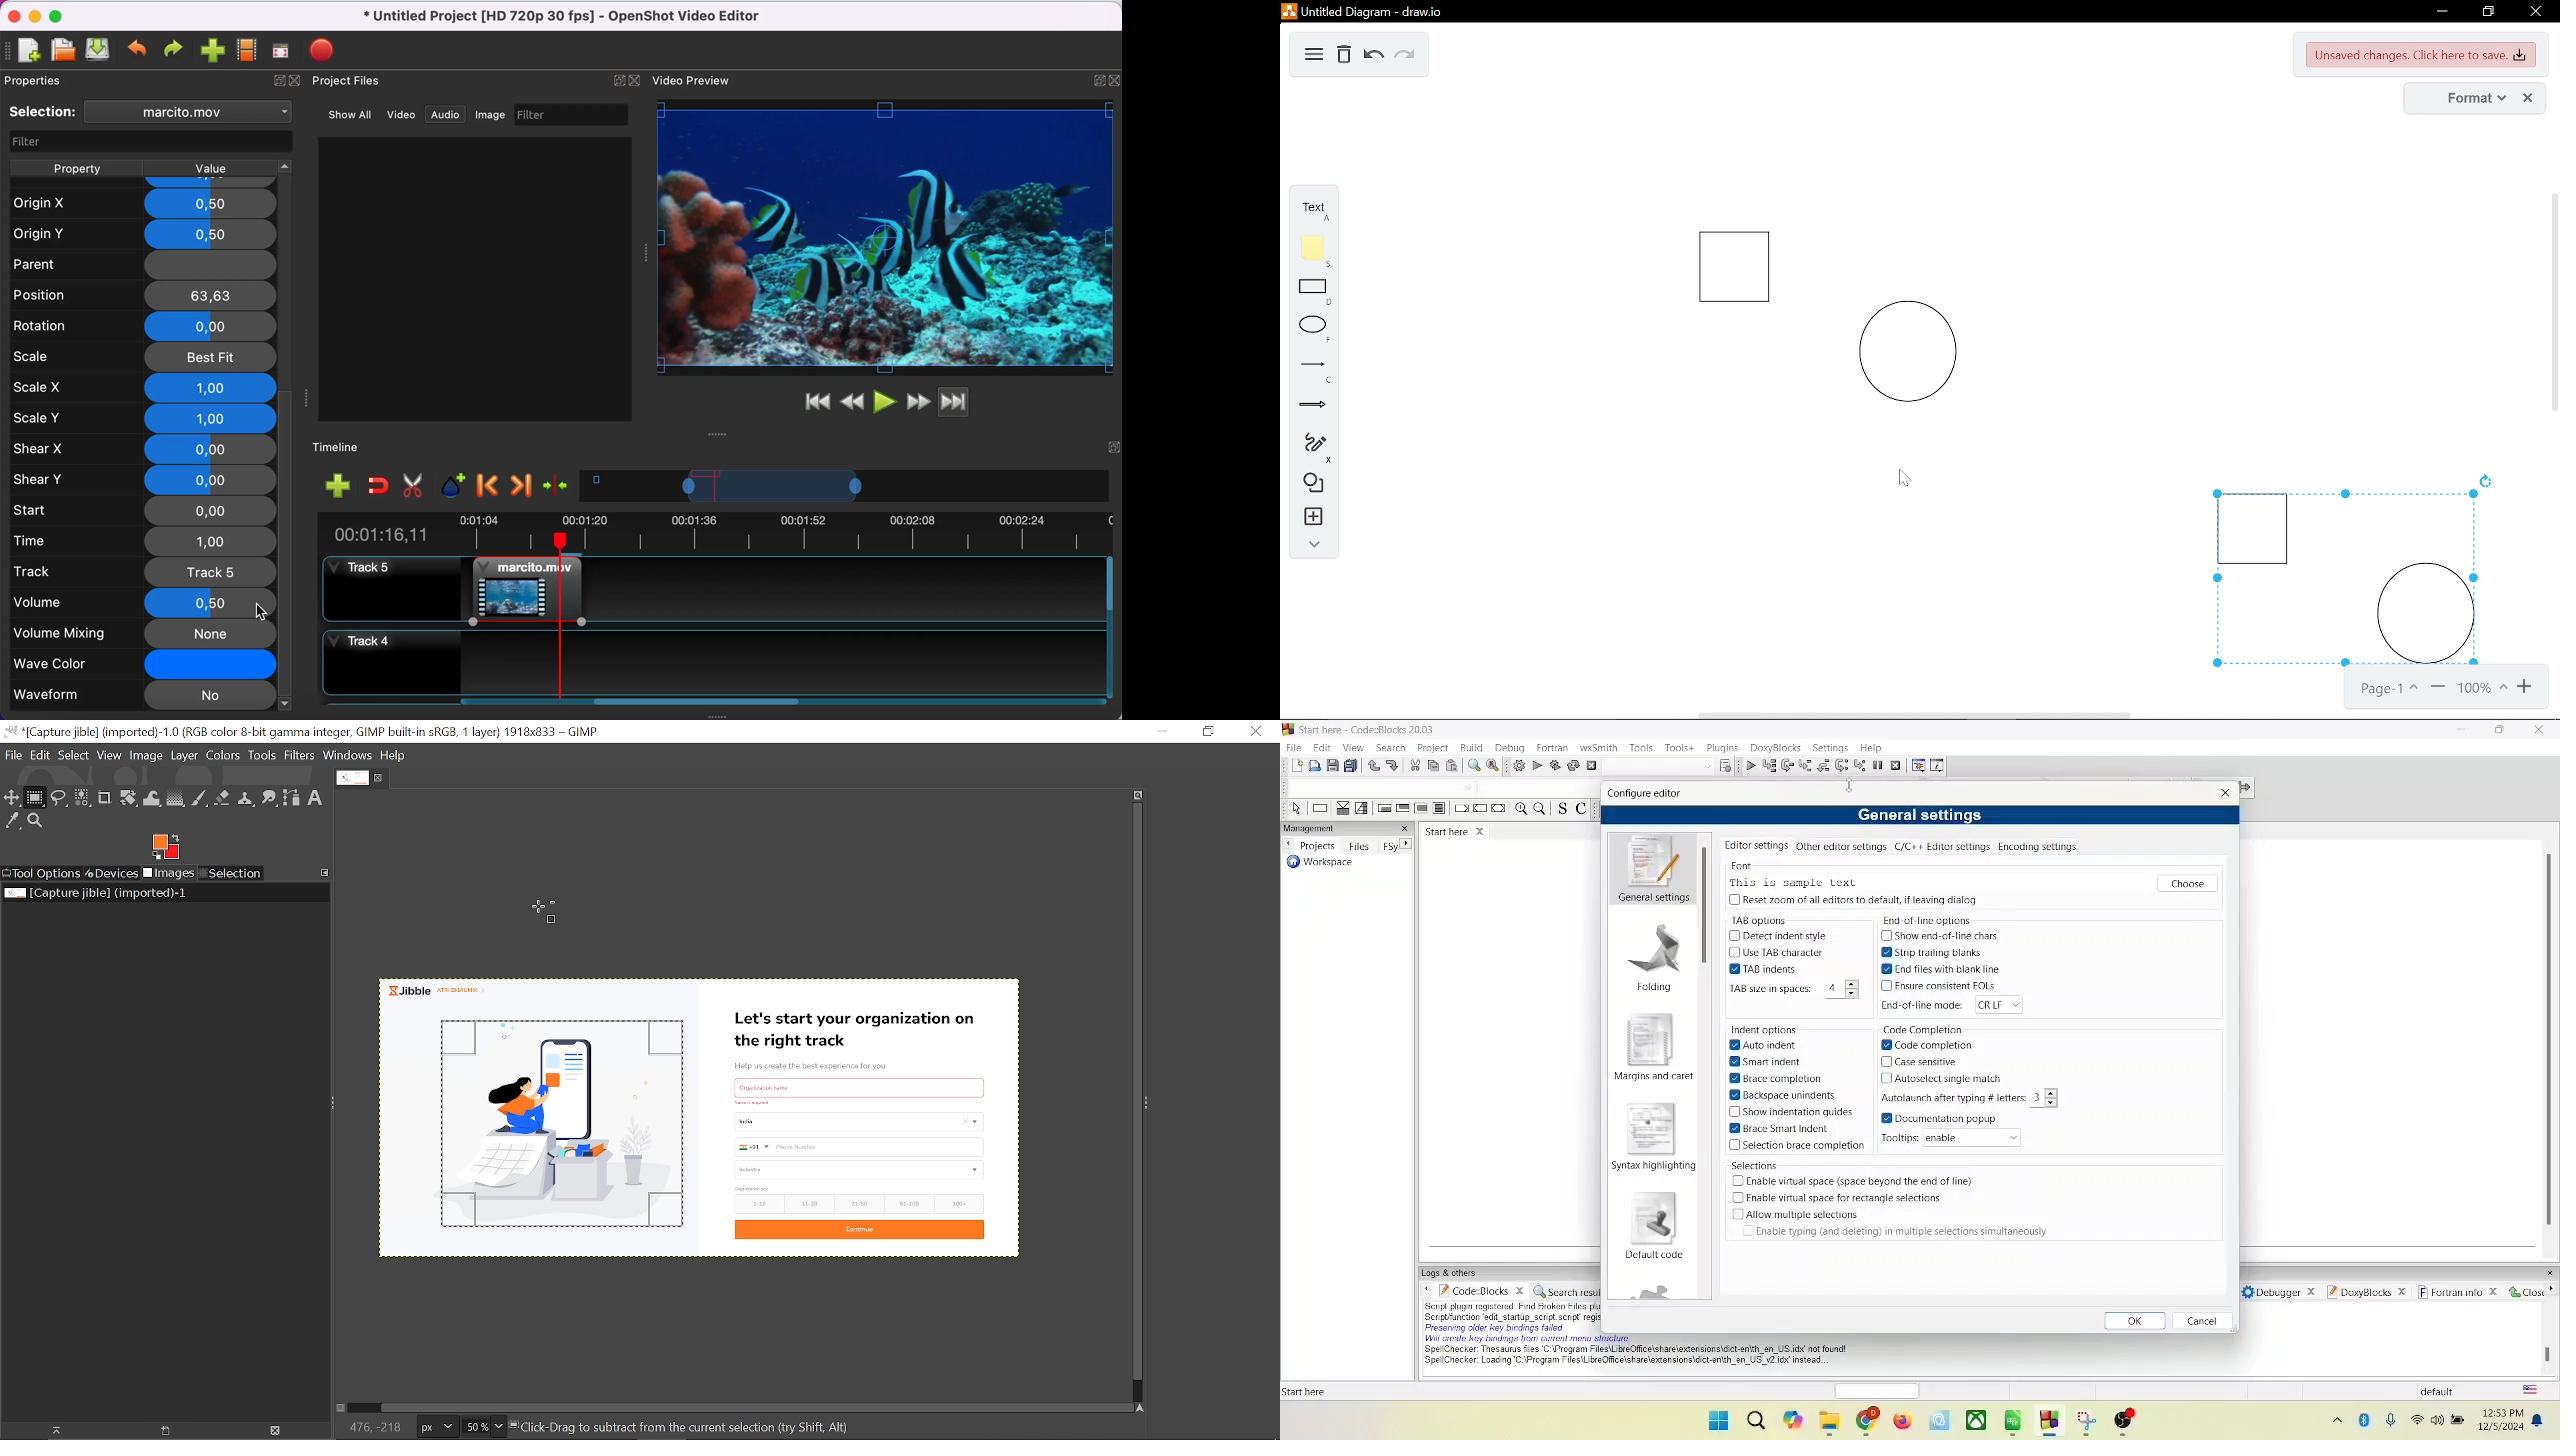 This screenshot has height=1456, width=2576. I want to click on shapes, so click(1310, 484).